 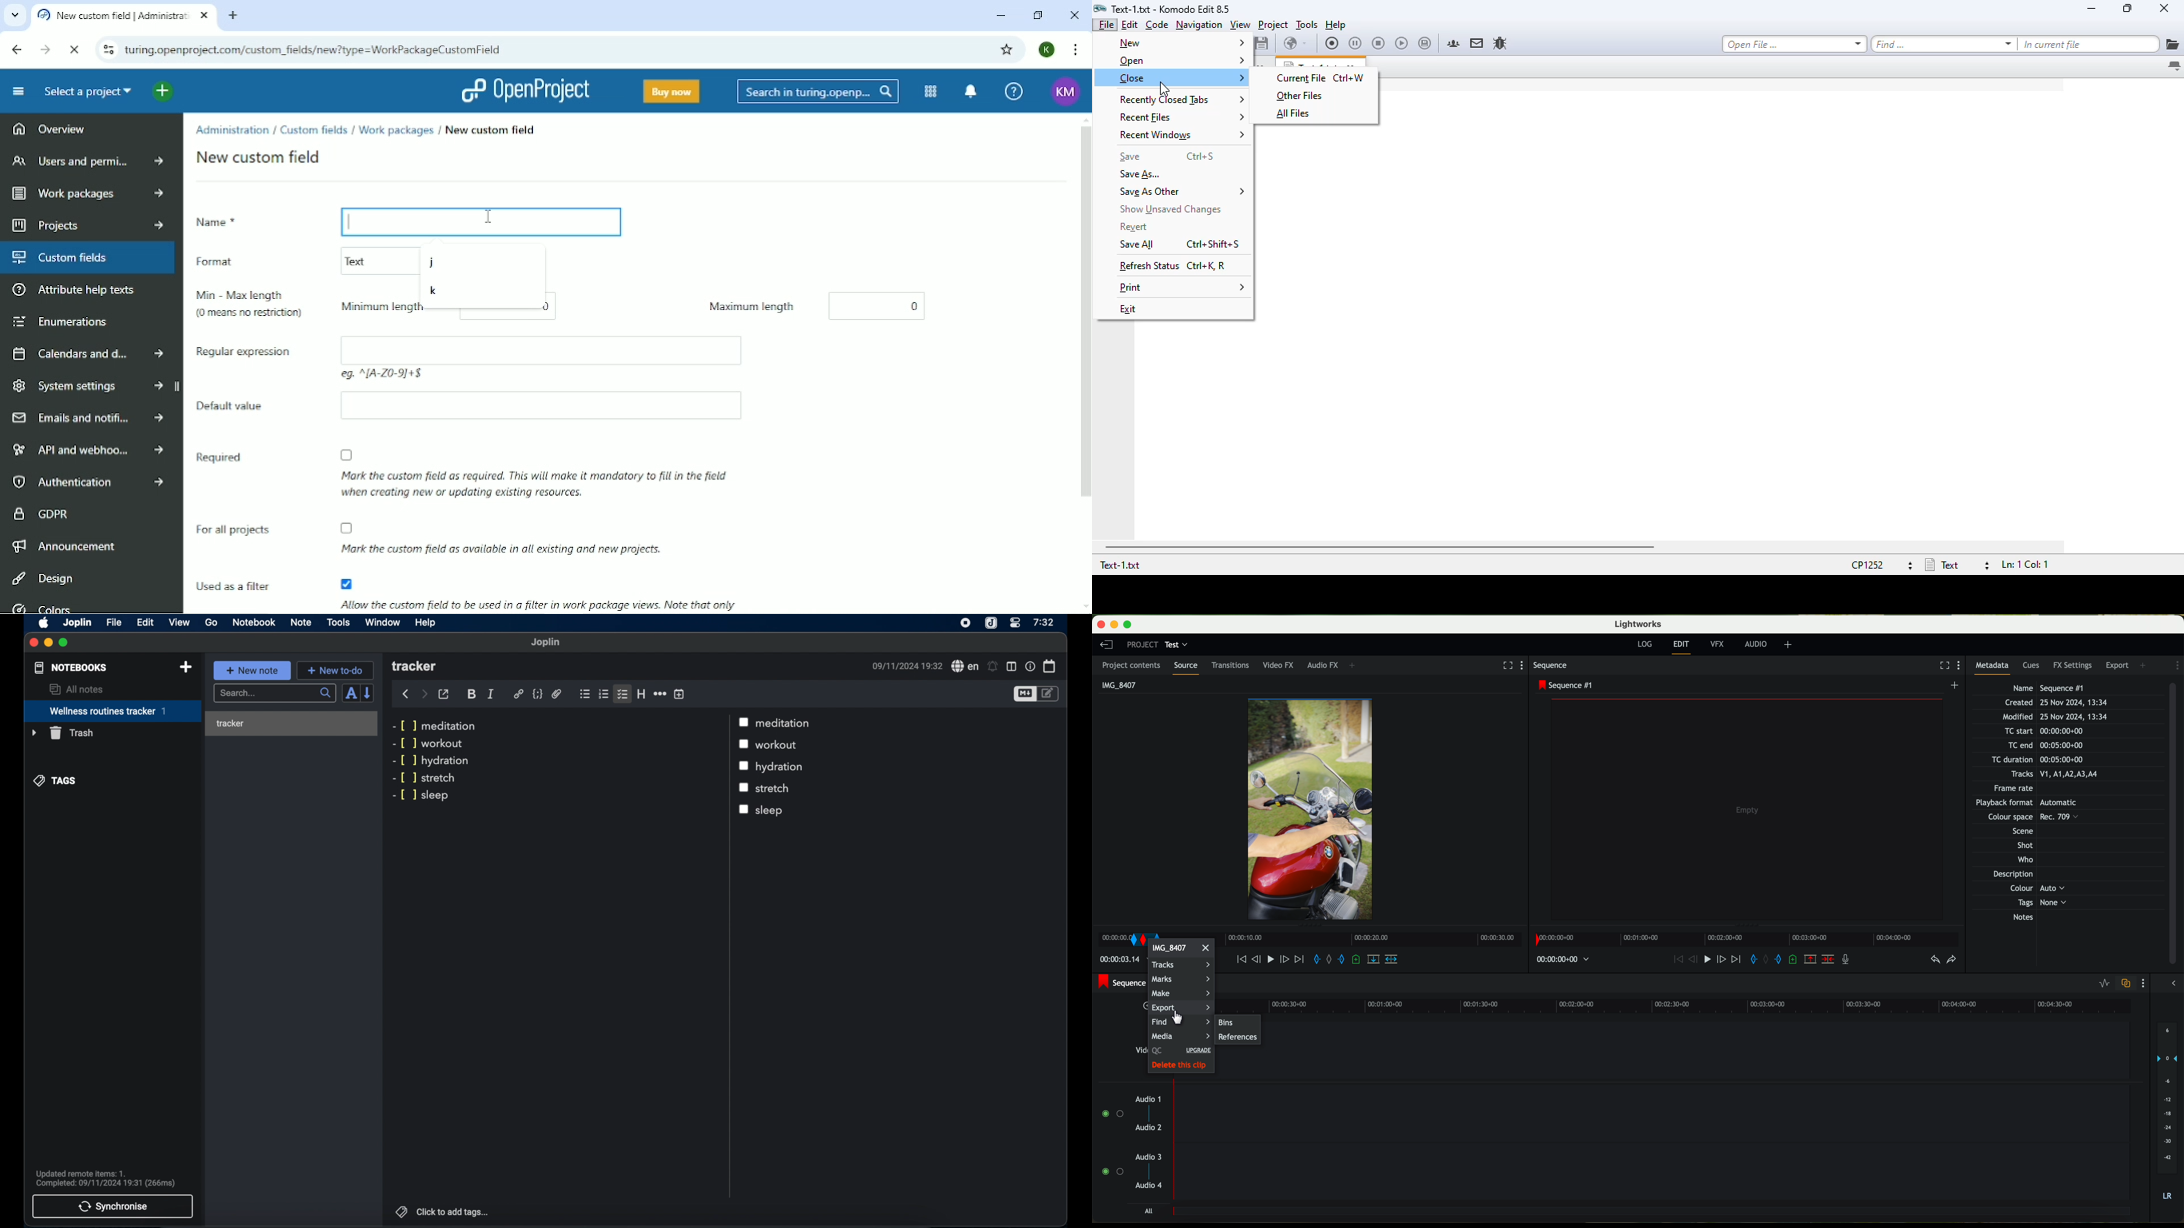 What do you see at coordinates (1788, 646) in the screenshot?
I see `+` at bounding box center [1788, 646].